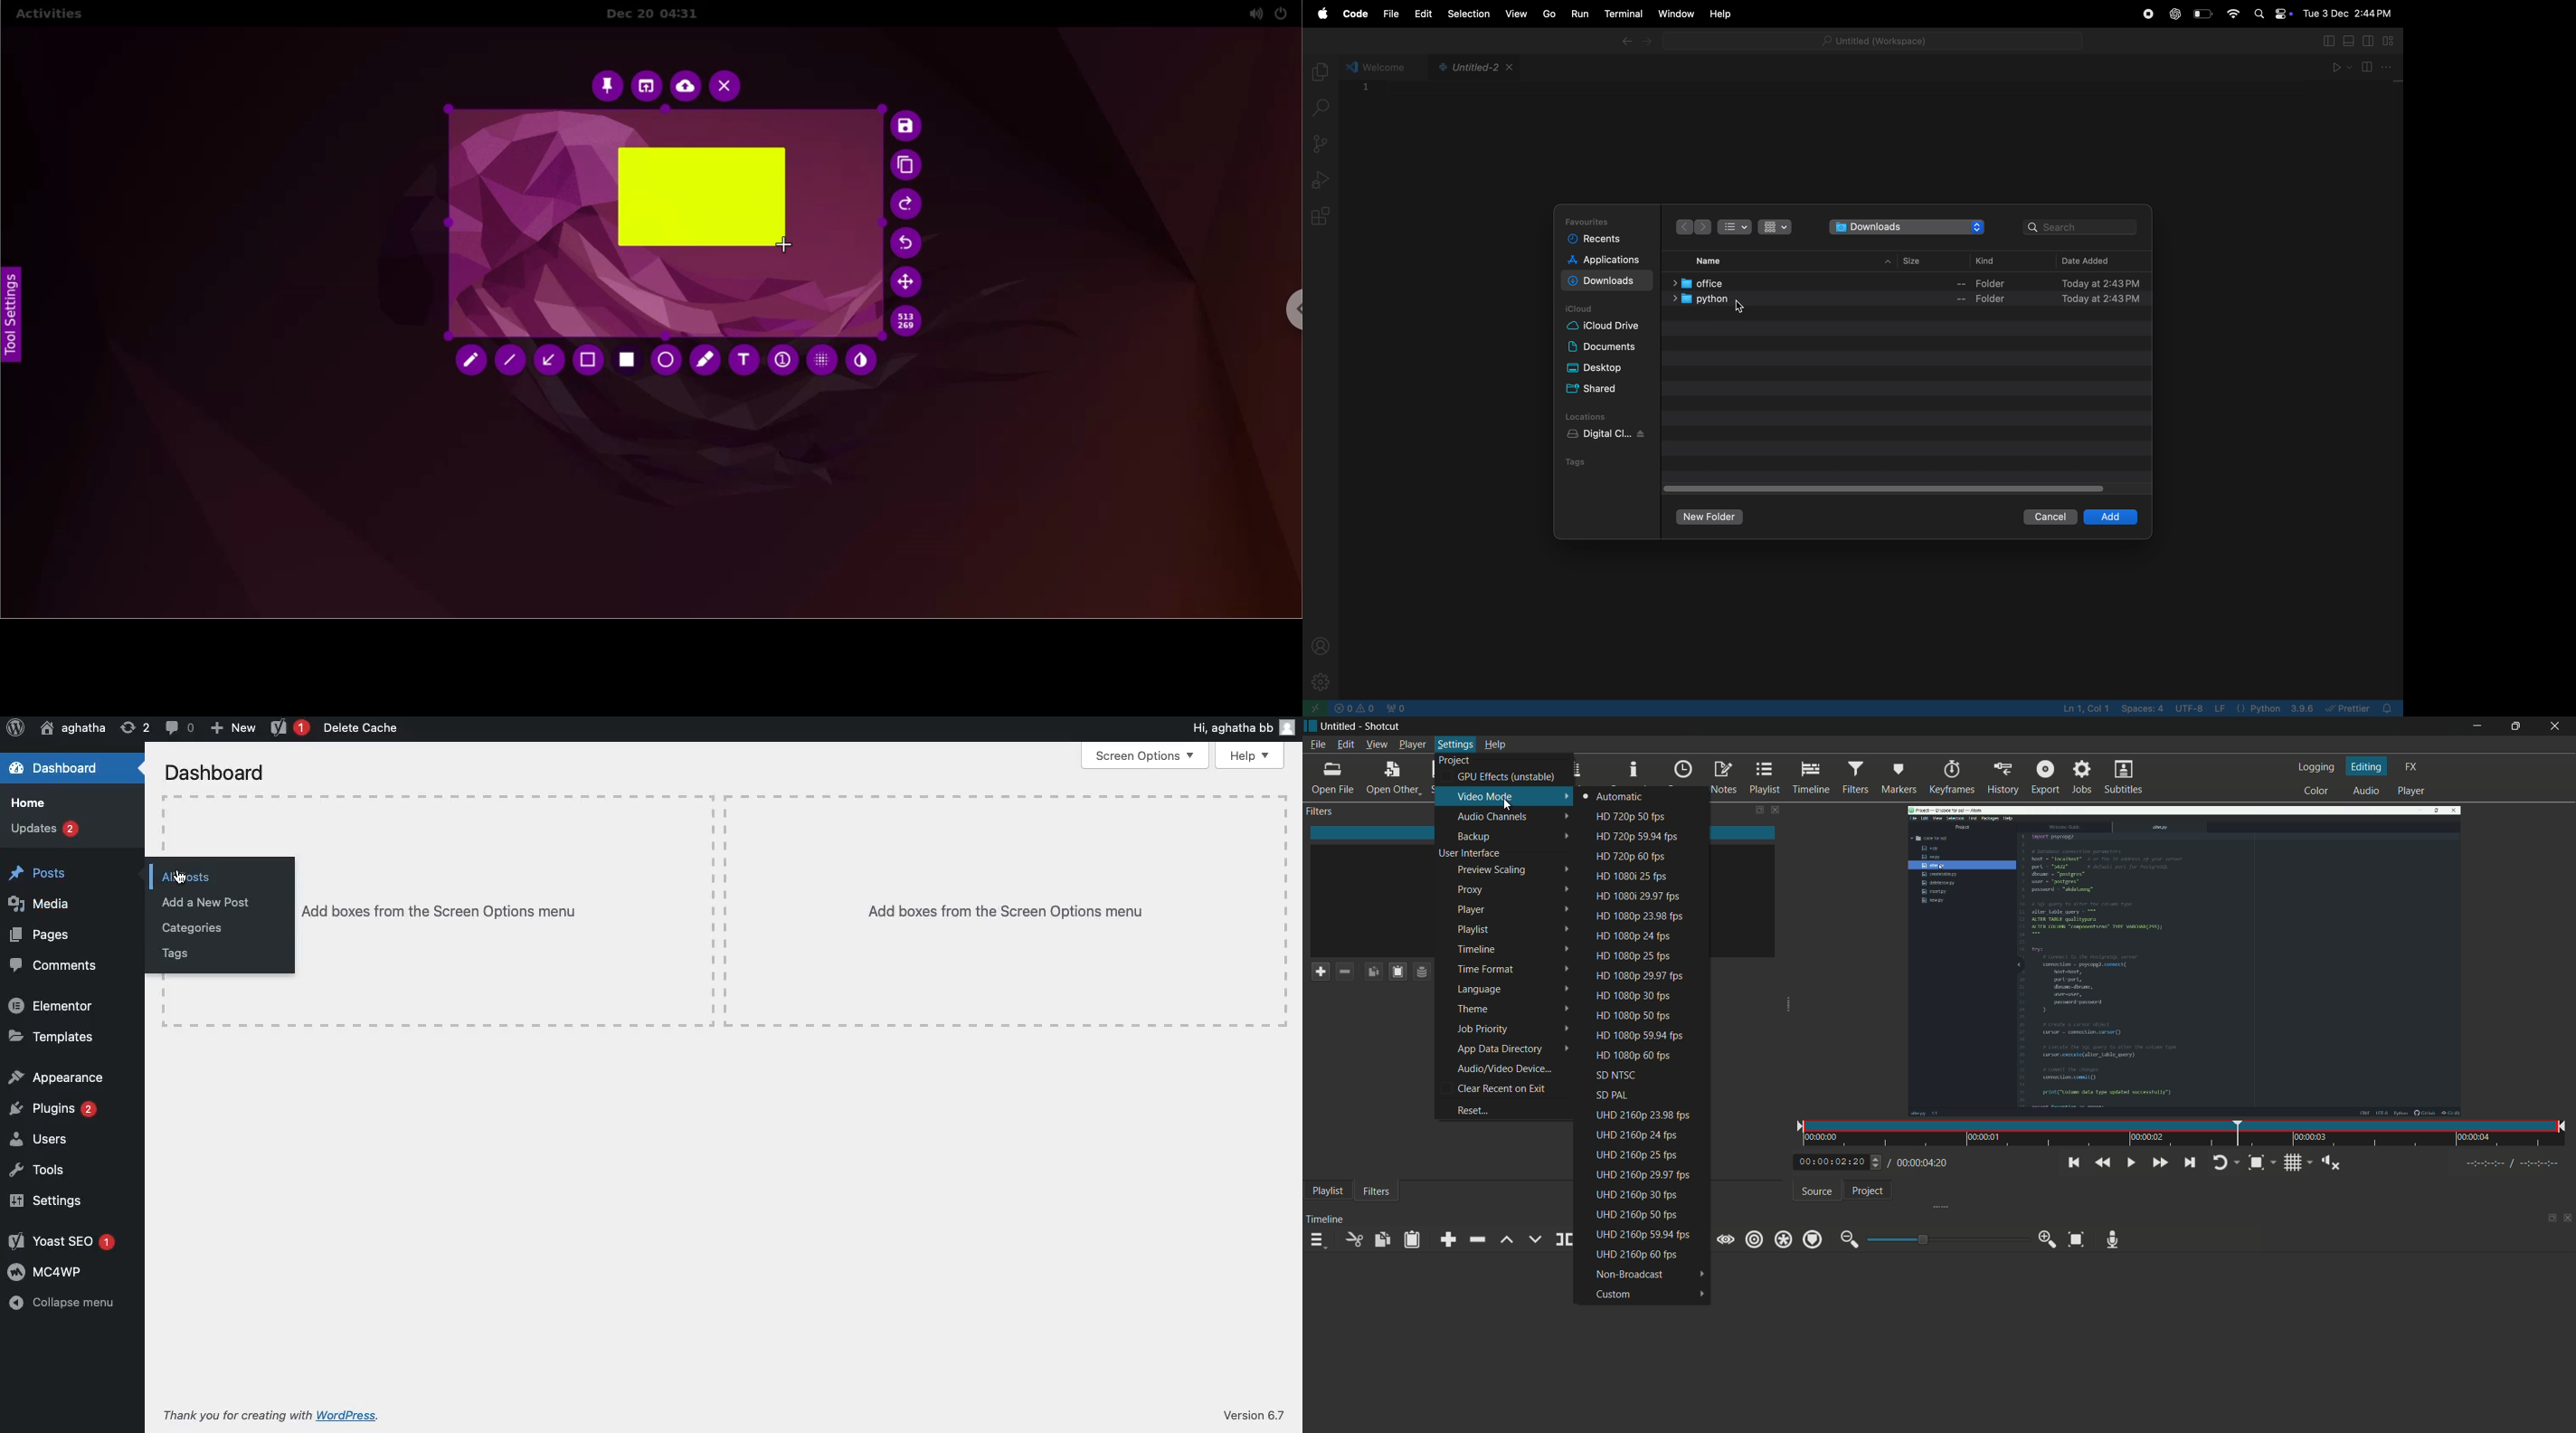  What do you see at coordinates (1645, 995) in the screenshot?
I see `hd 1080p 30 fps` at bounding box center [1645, 995].